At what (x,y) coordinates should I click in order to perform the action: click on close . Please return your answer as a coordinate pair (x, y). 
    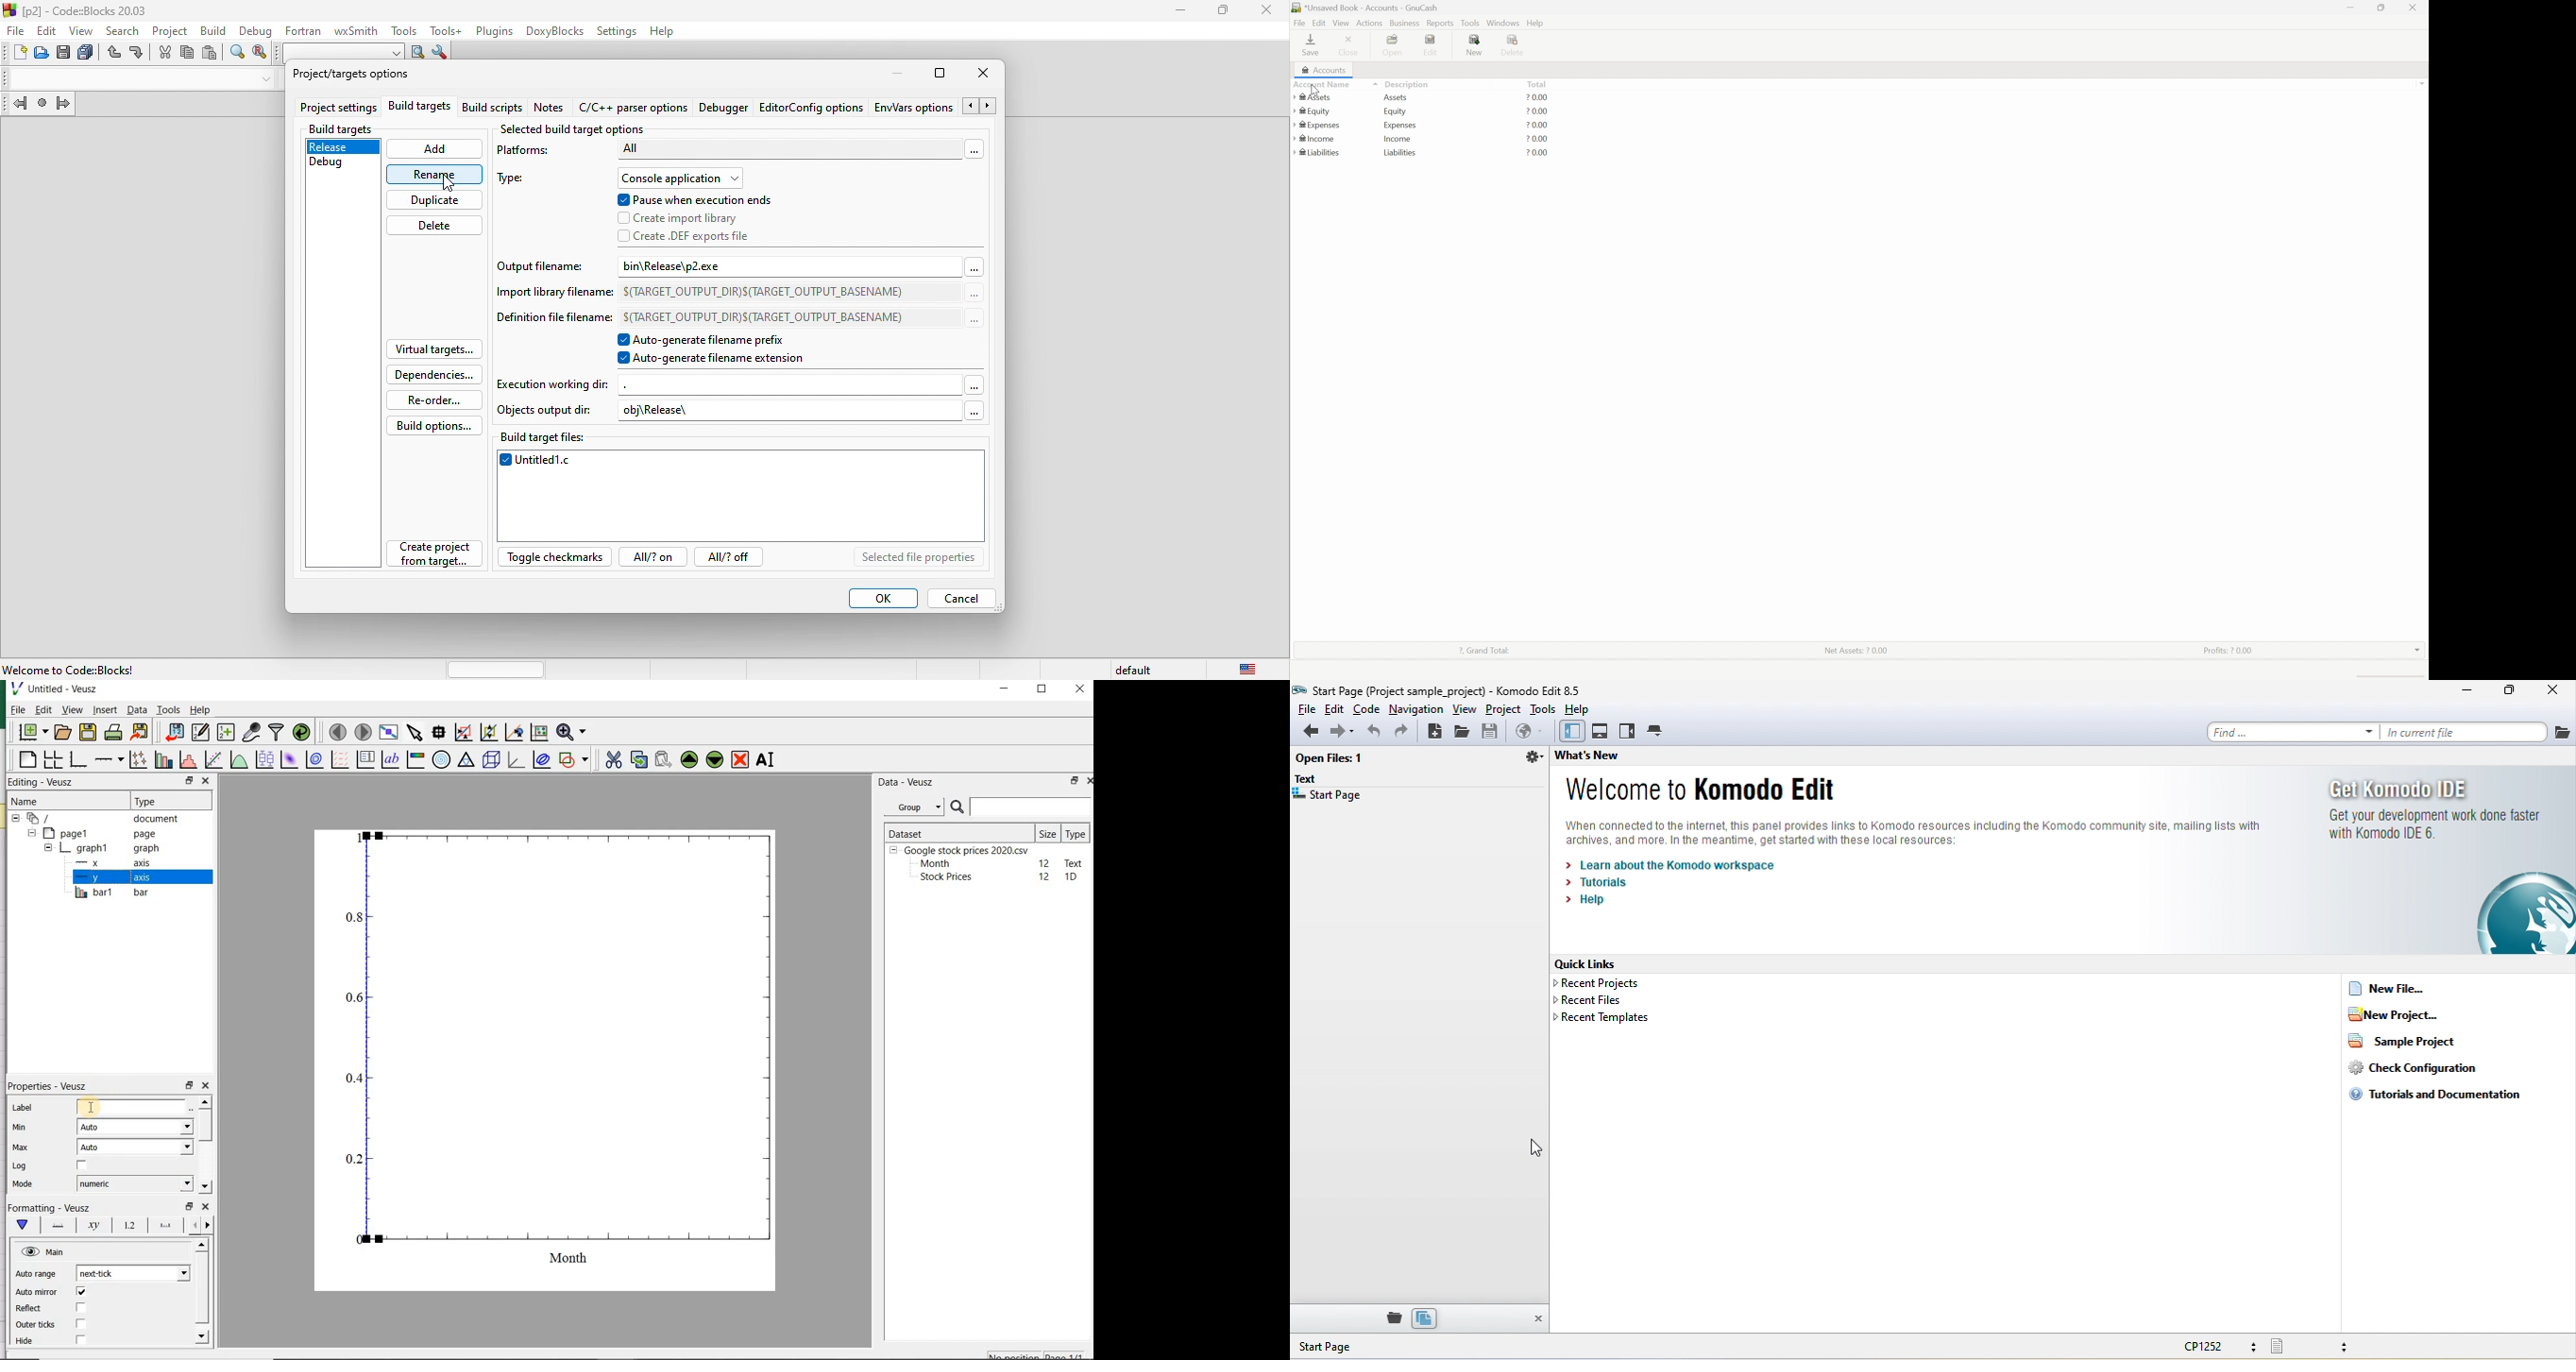
    Looking at the image, I should click on (1093, 781).